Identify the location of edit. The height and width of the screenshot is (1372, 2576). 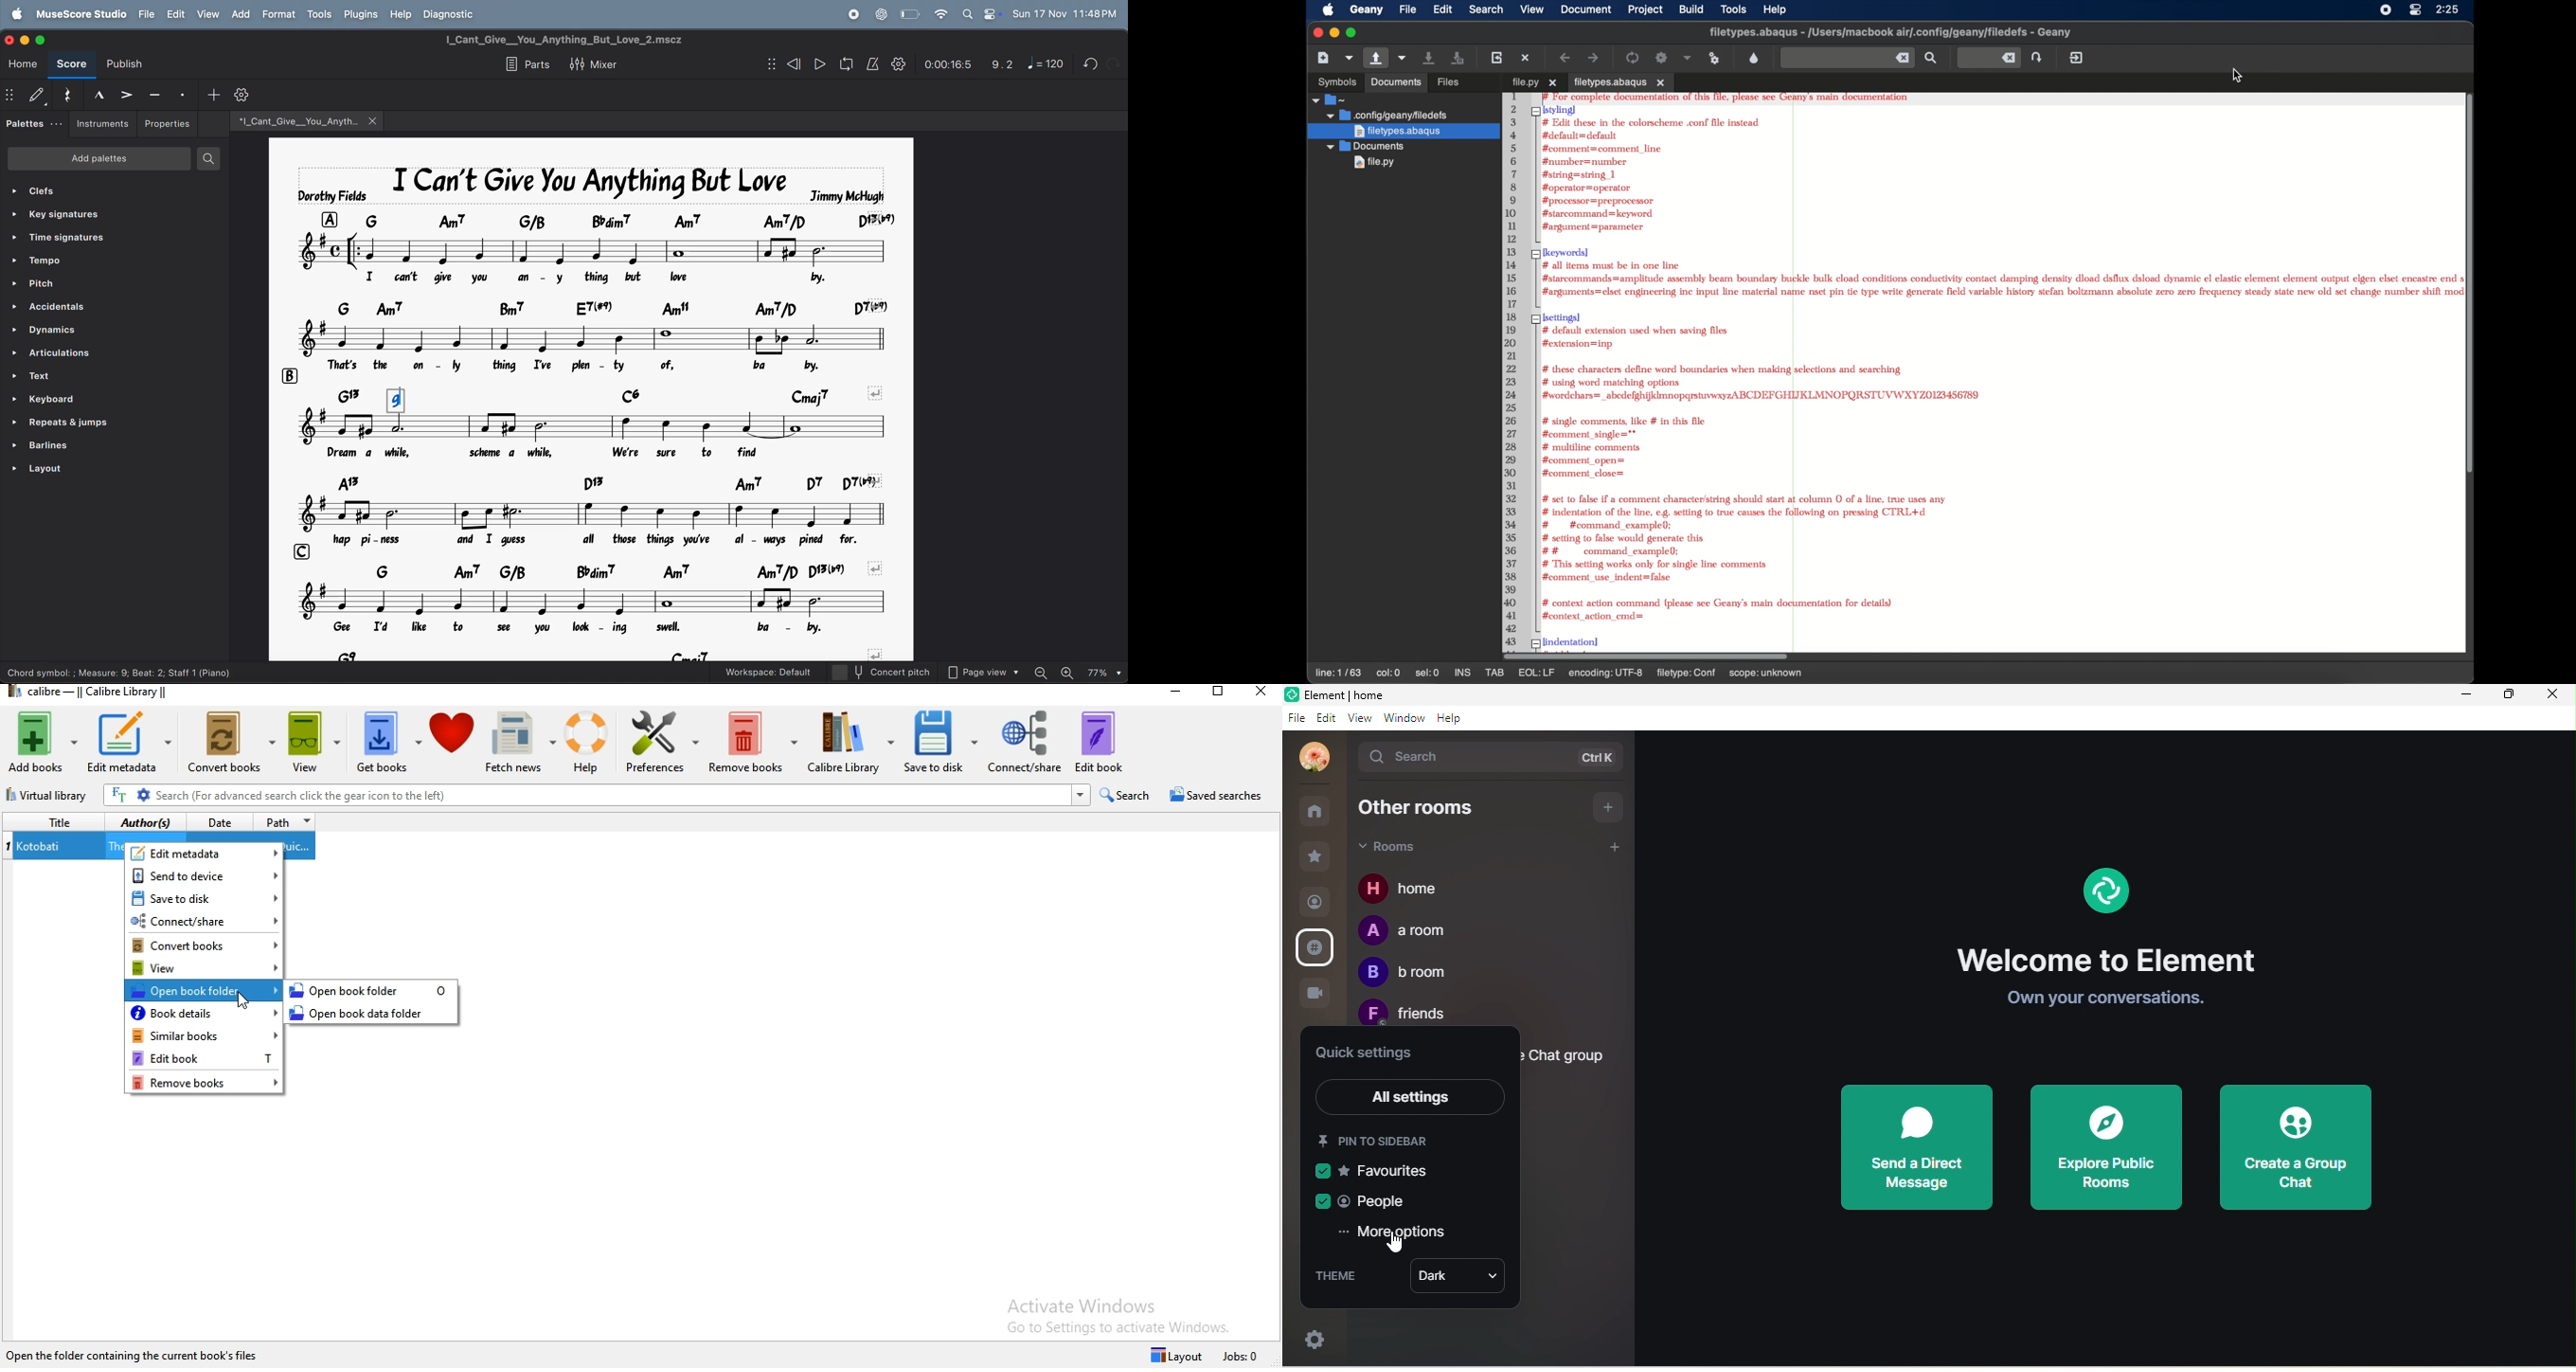
(1326, 719).